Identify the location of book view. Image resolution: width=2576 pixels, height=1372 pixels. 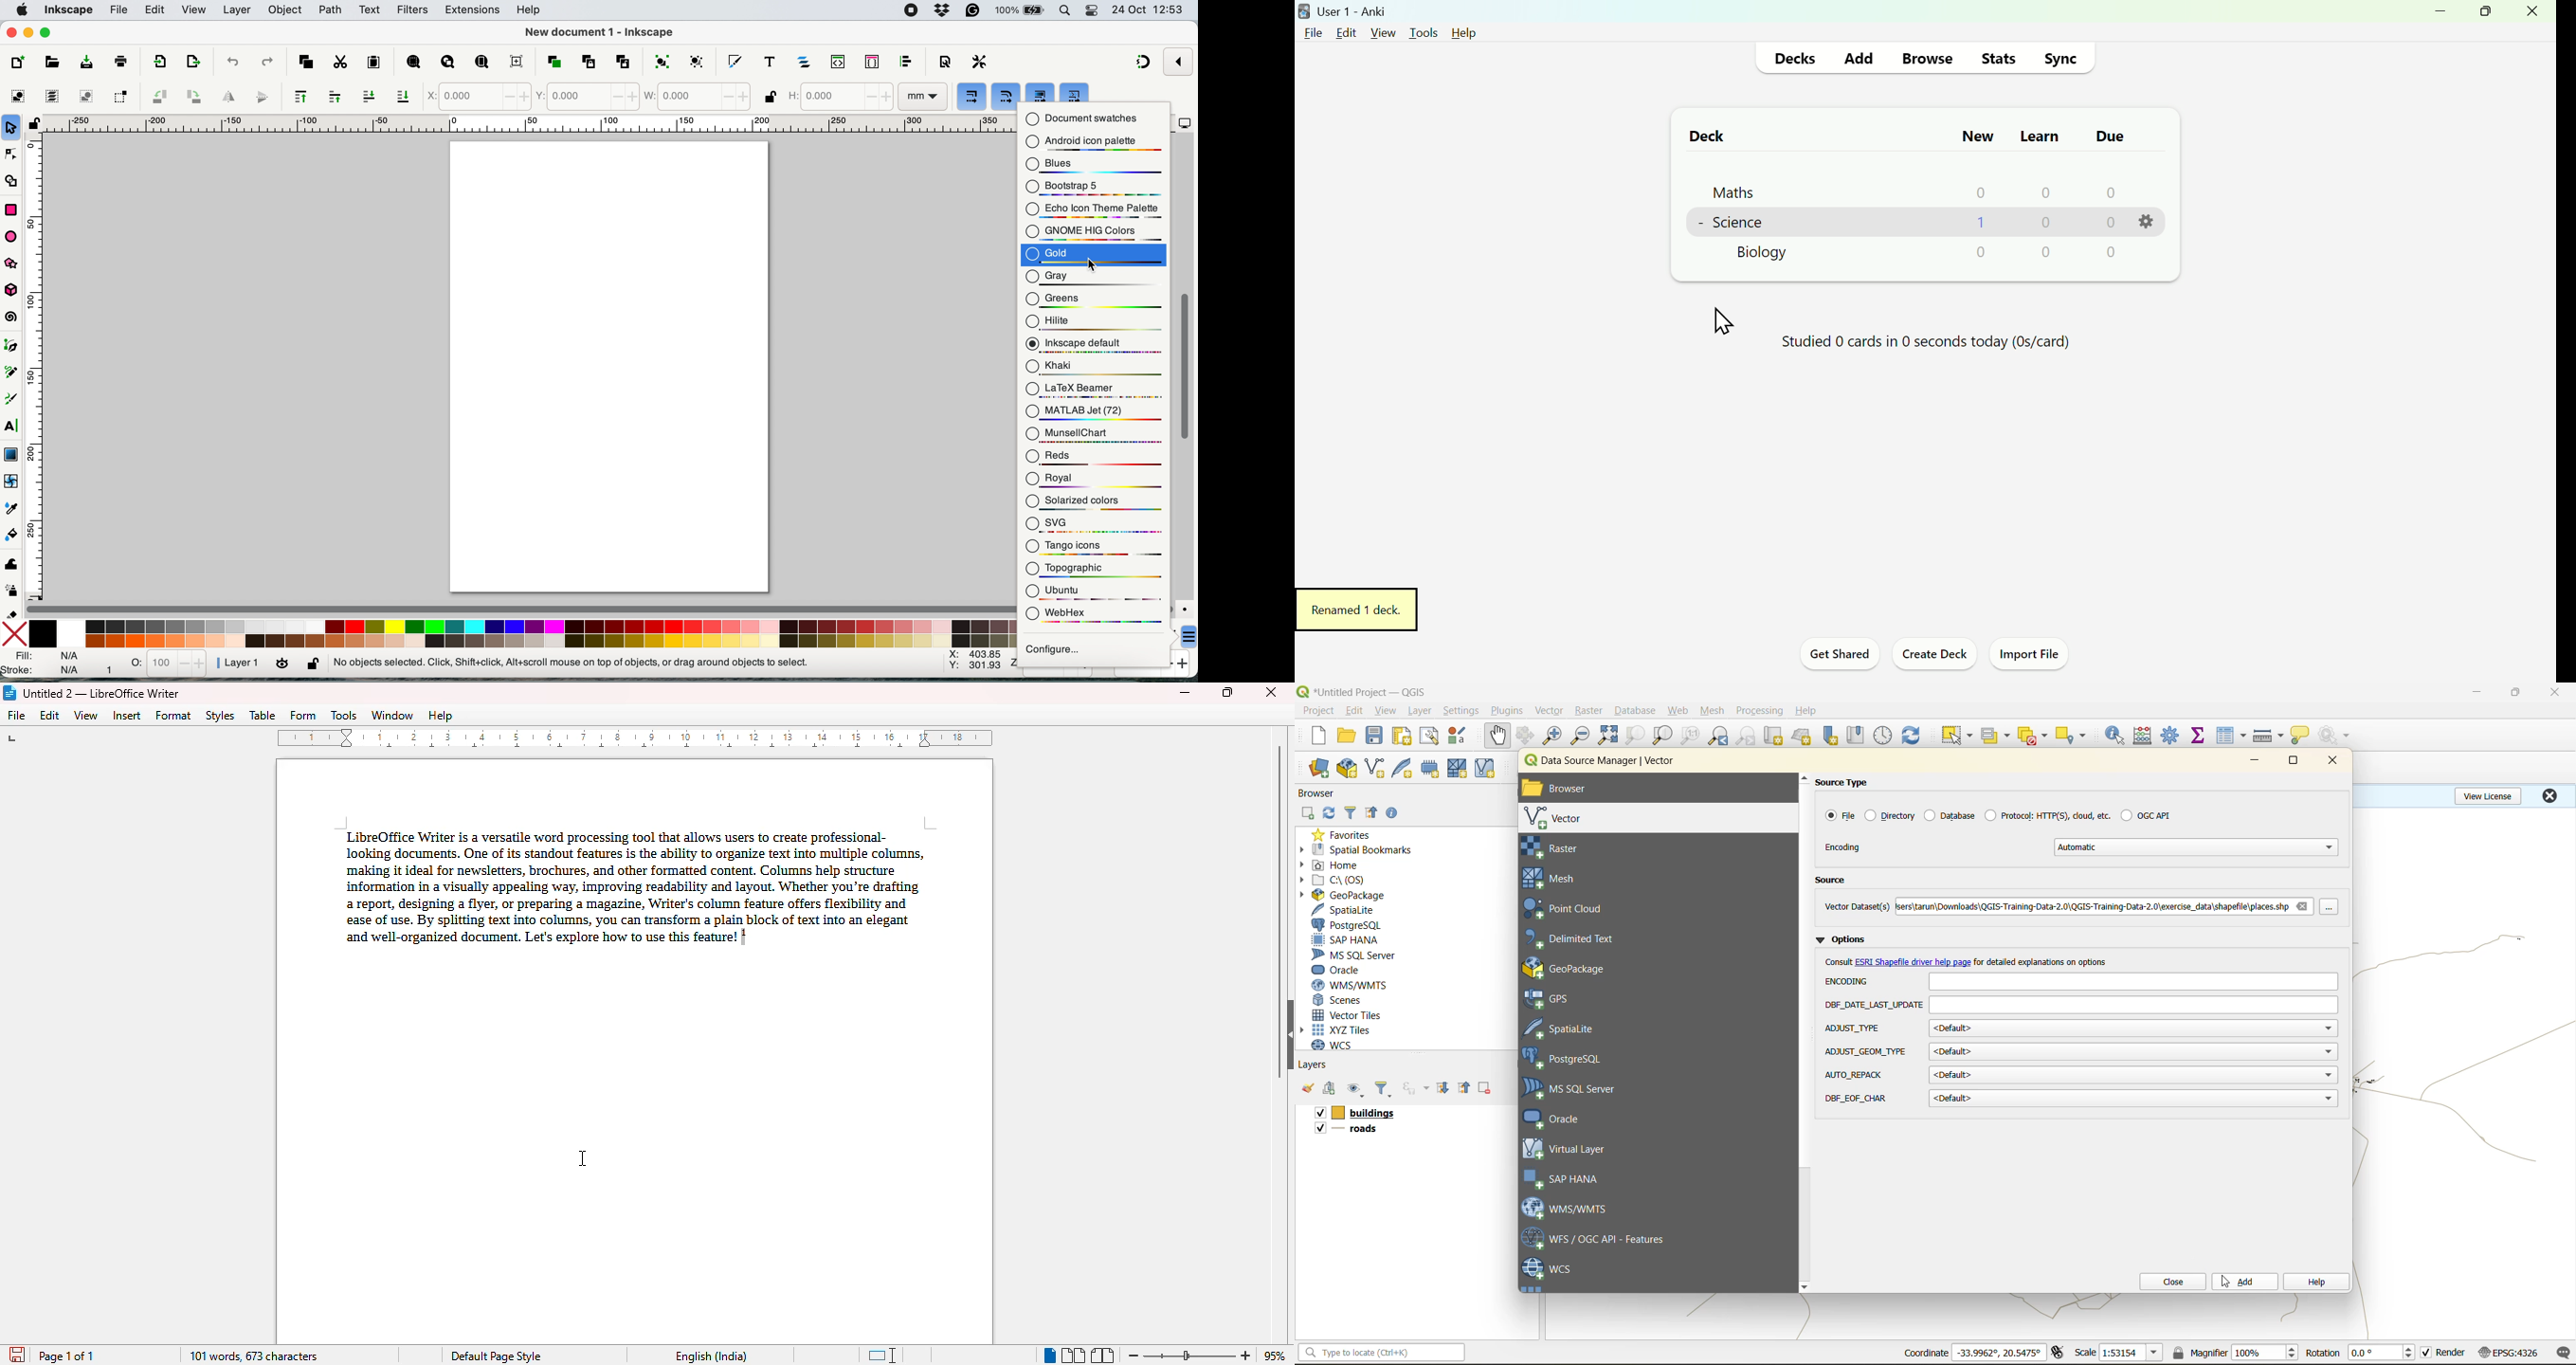
(1101, 1355).